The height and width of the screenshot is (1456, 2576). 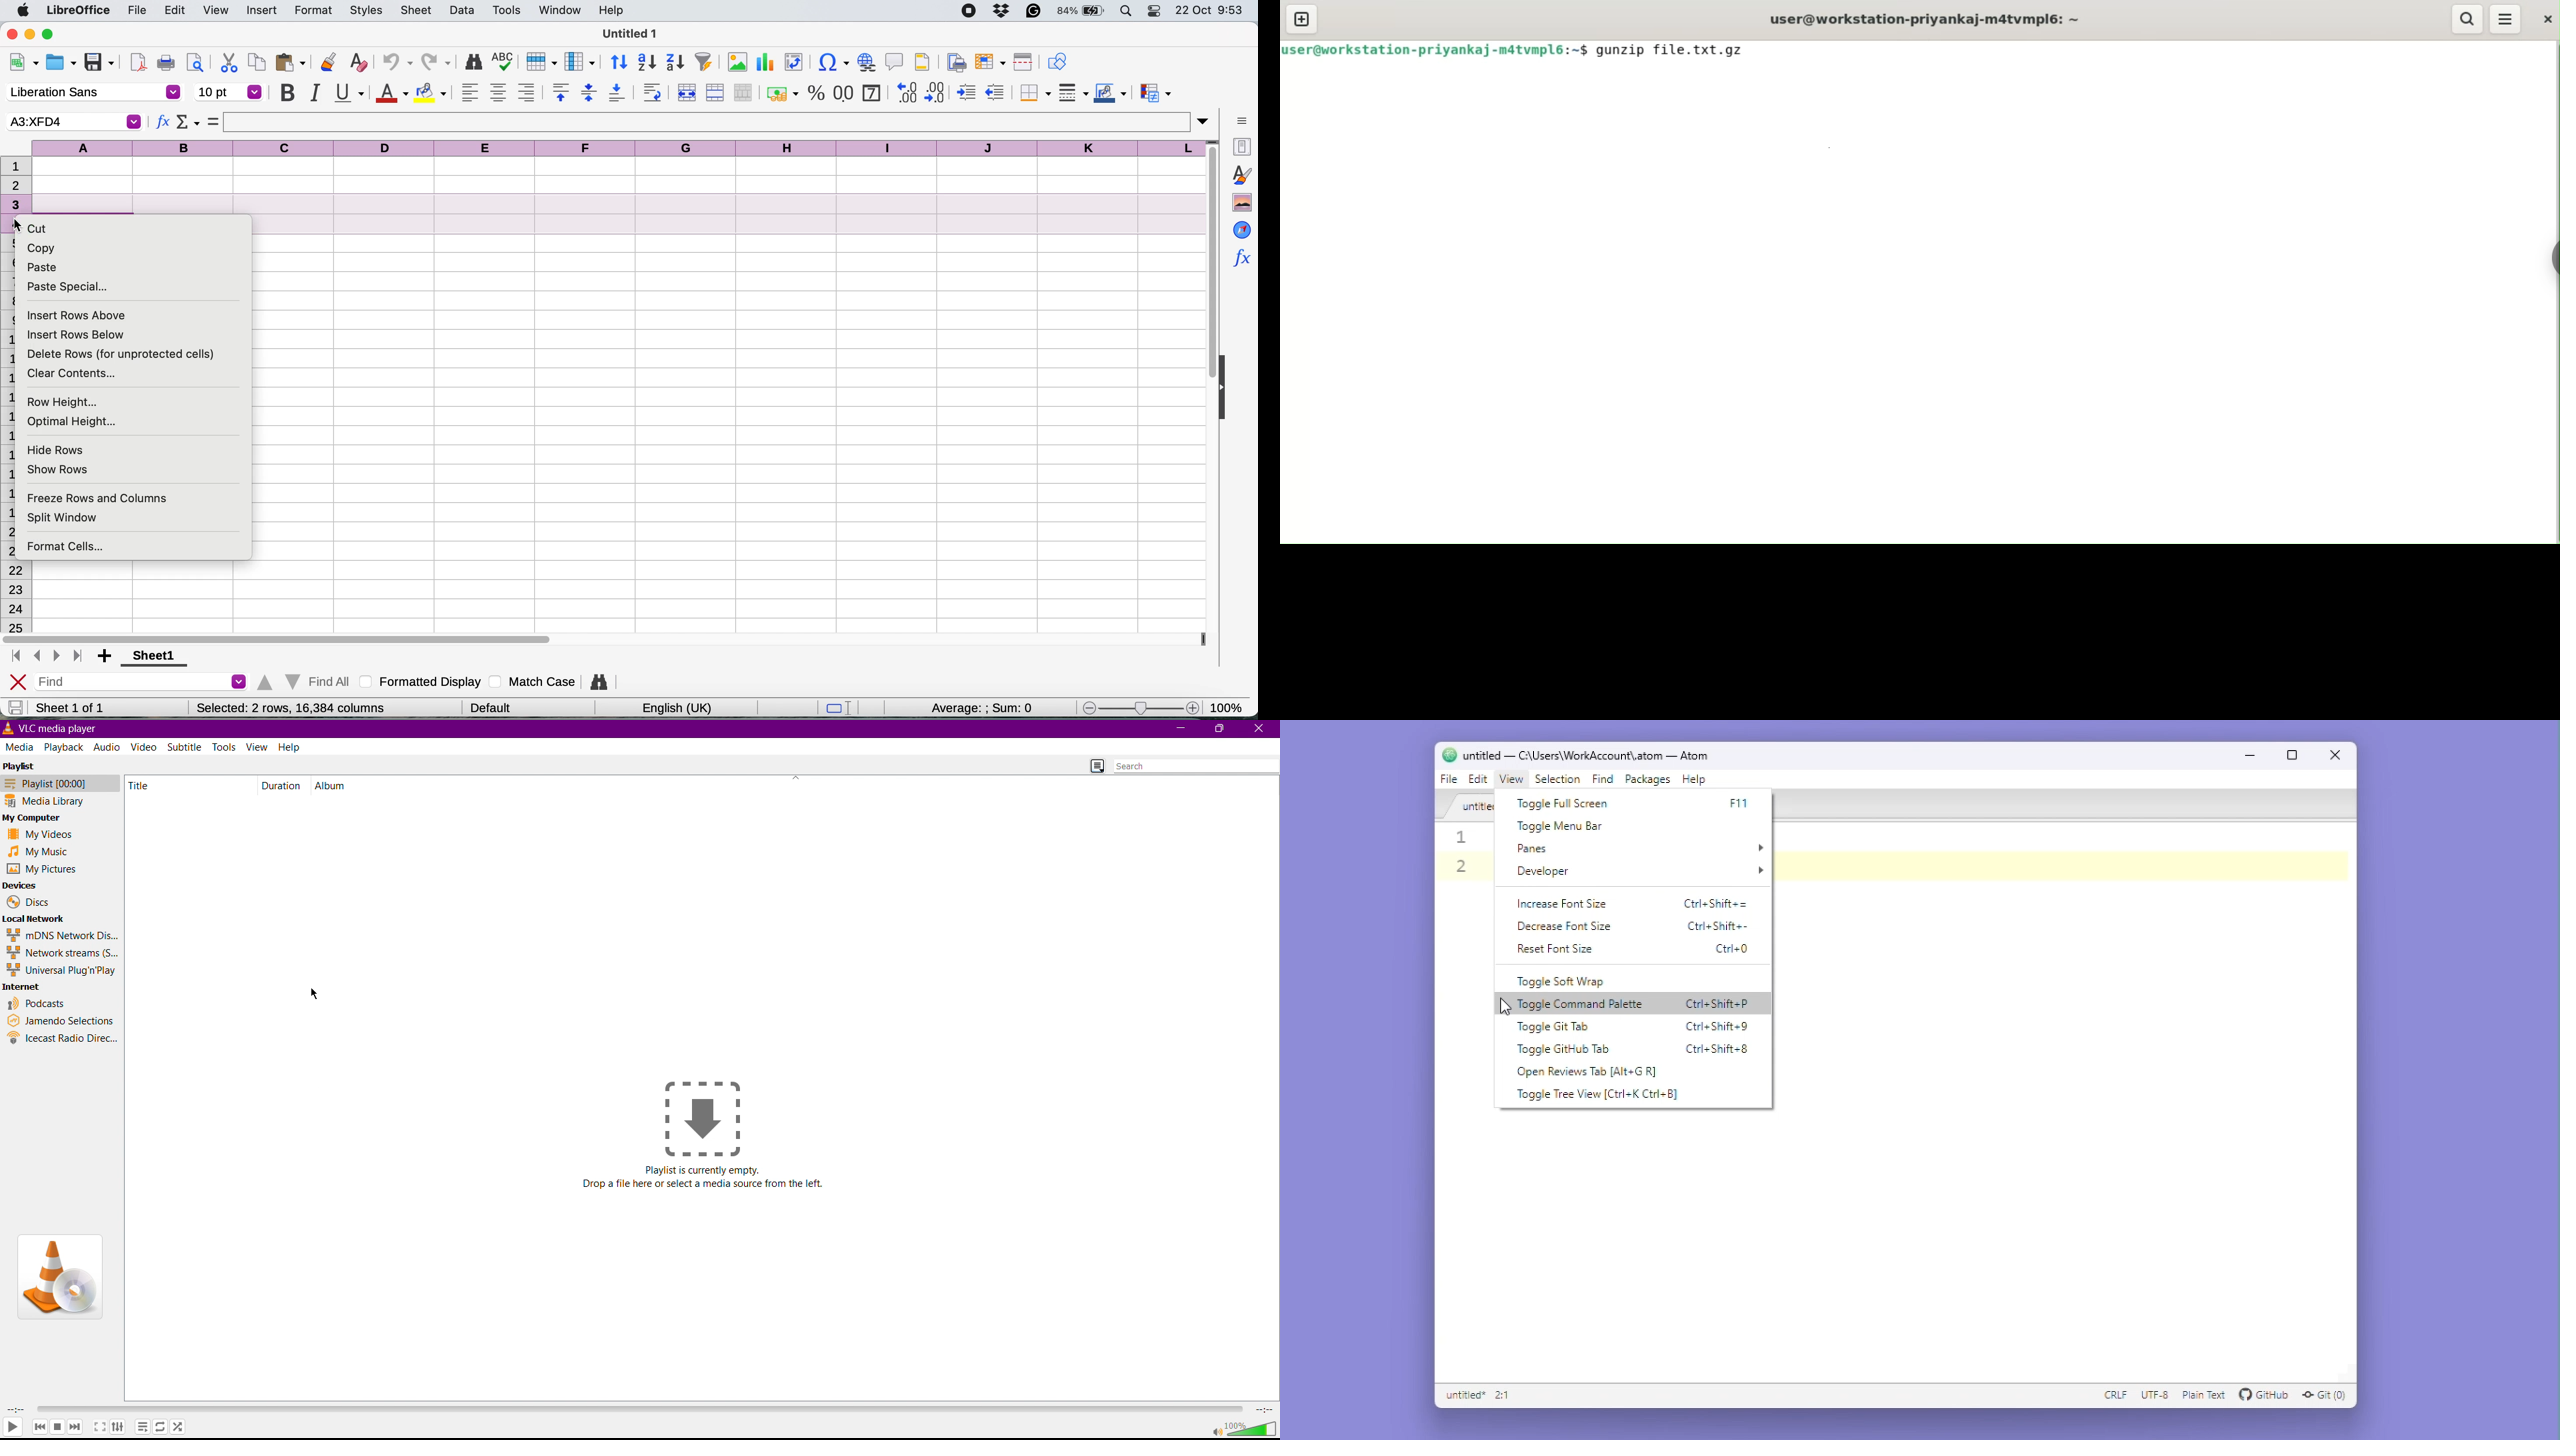 I want to click on paste, so click(x=43, y=267).